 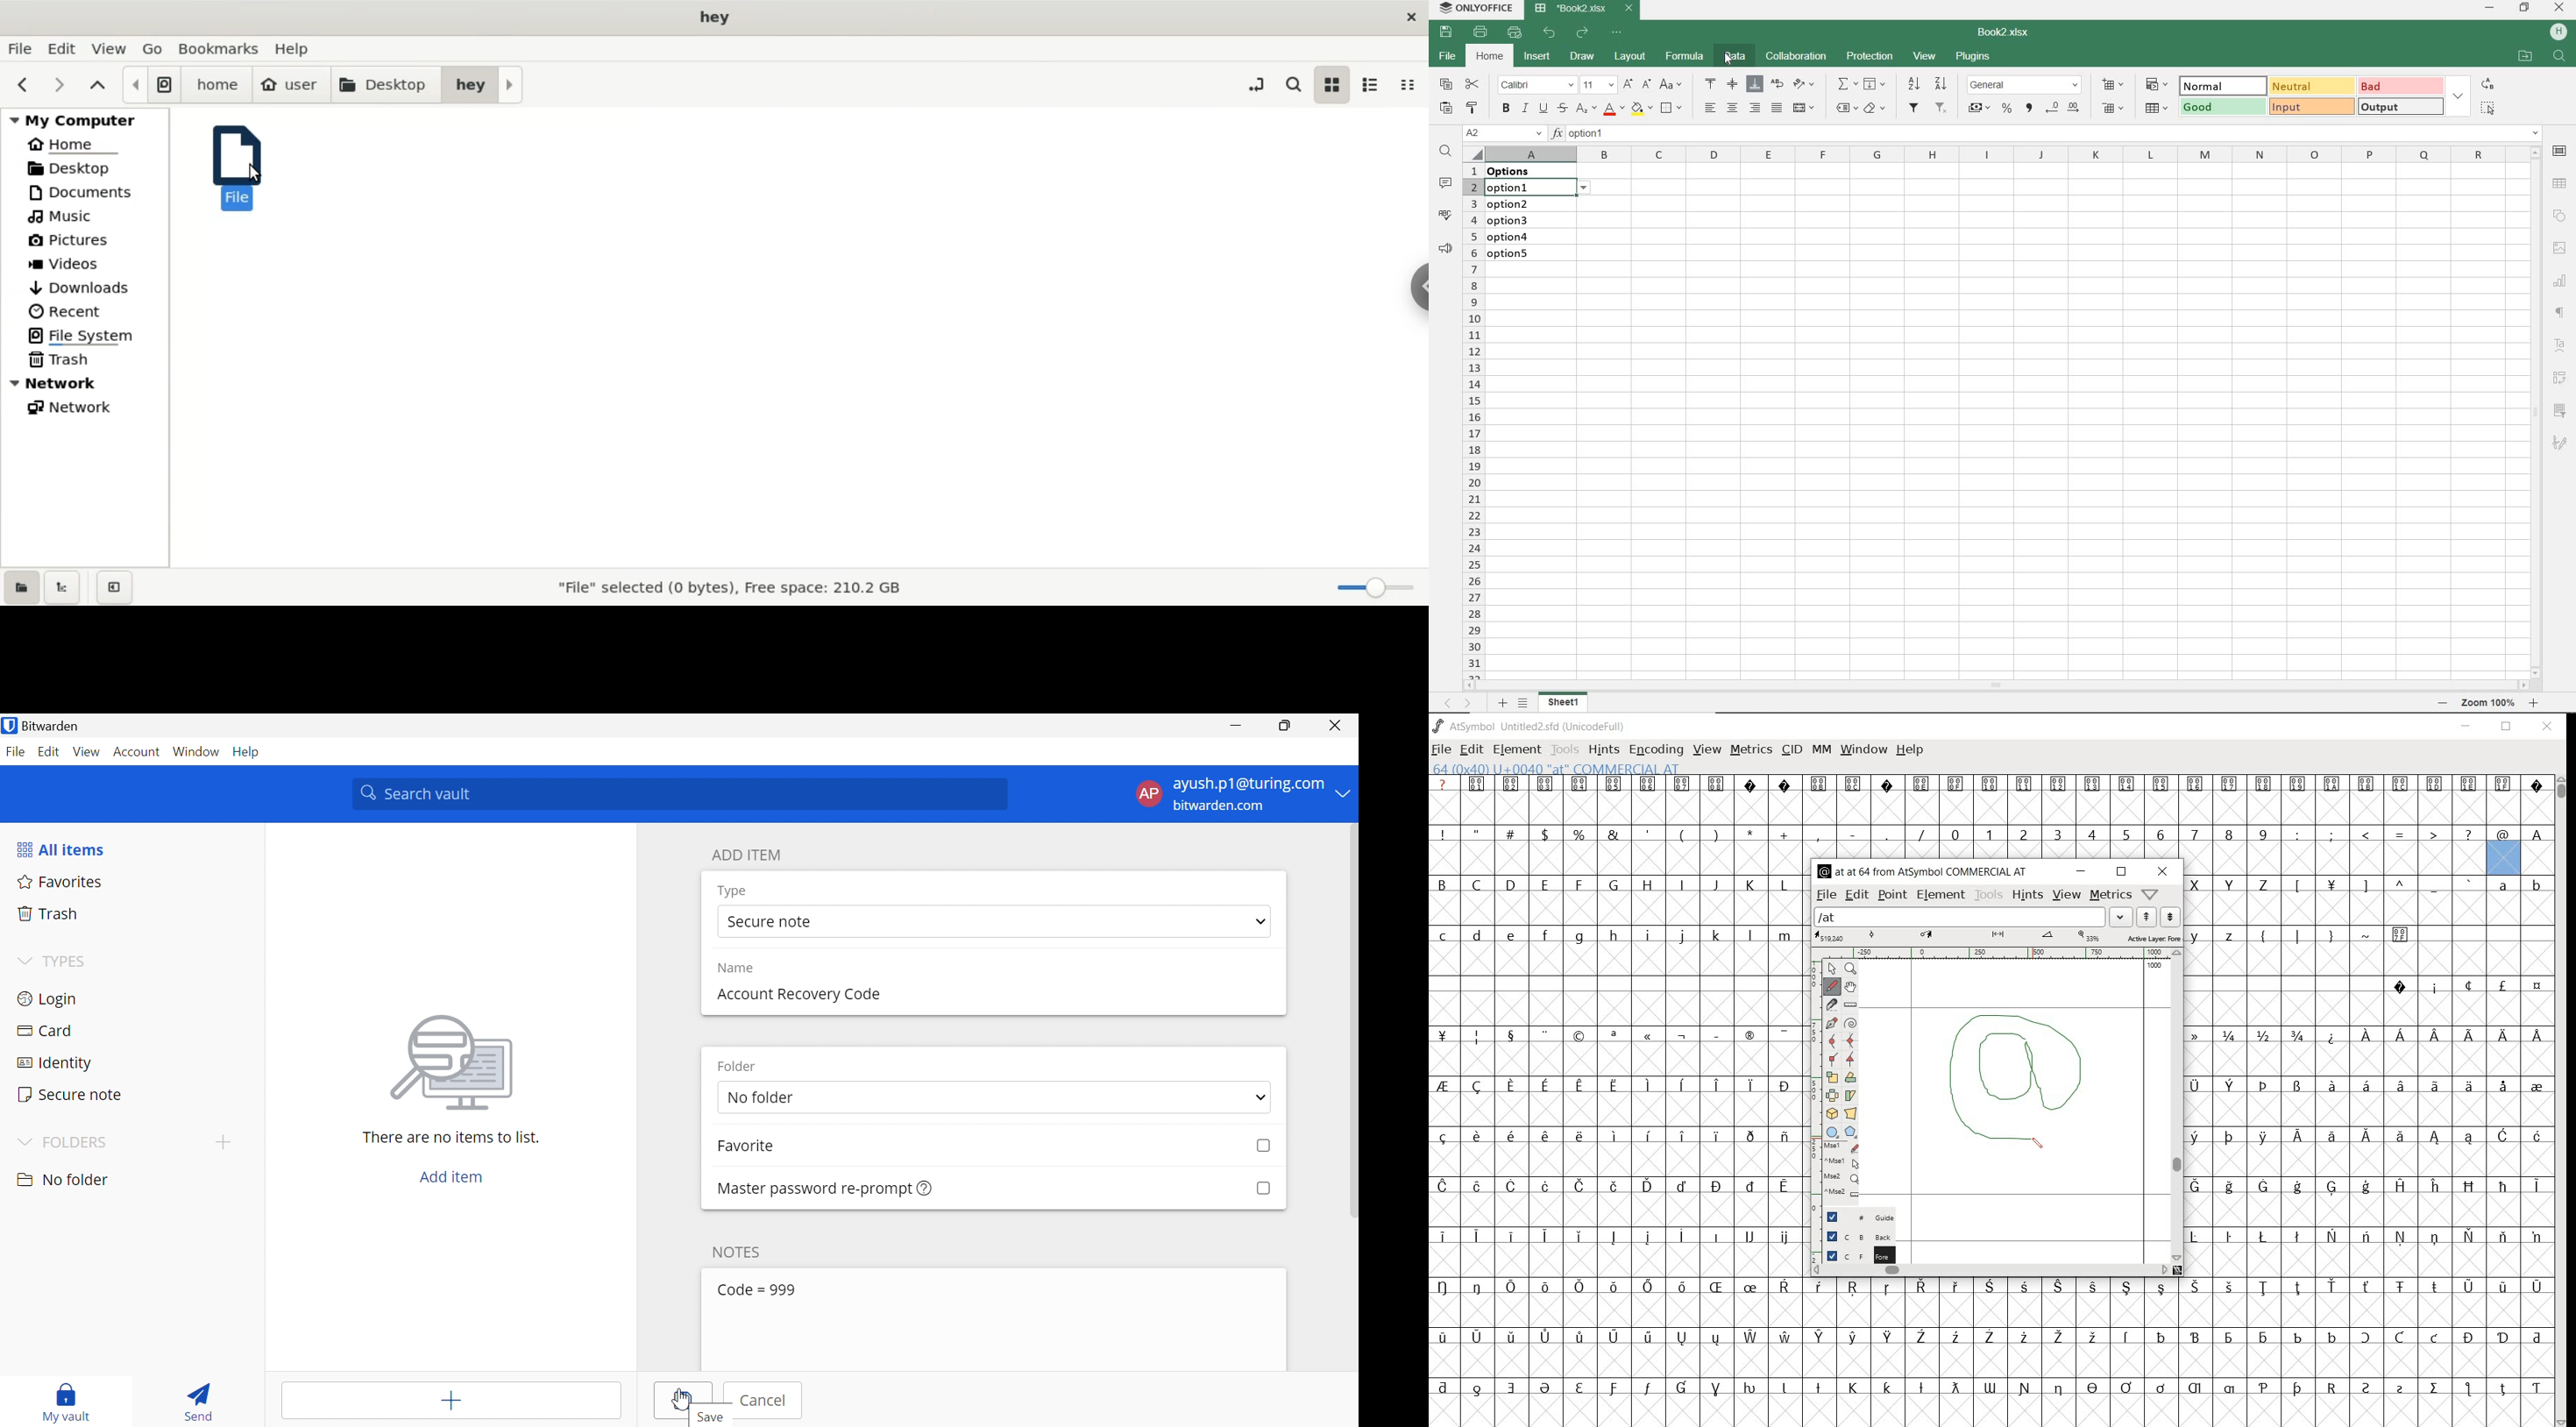 I want to click on Name, so click(x=740, y=968).